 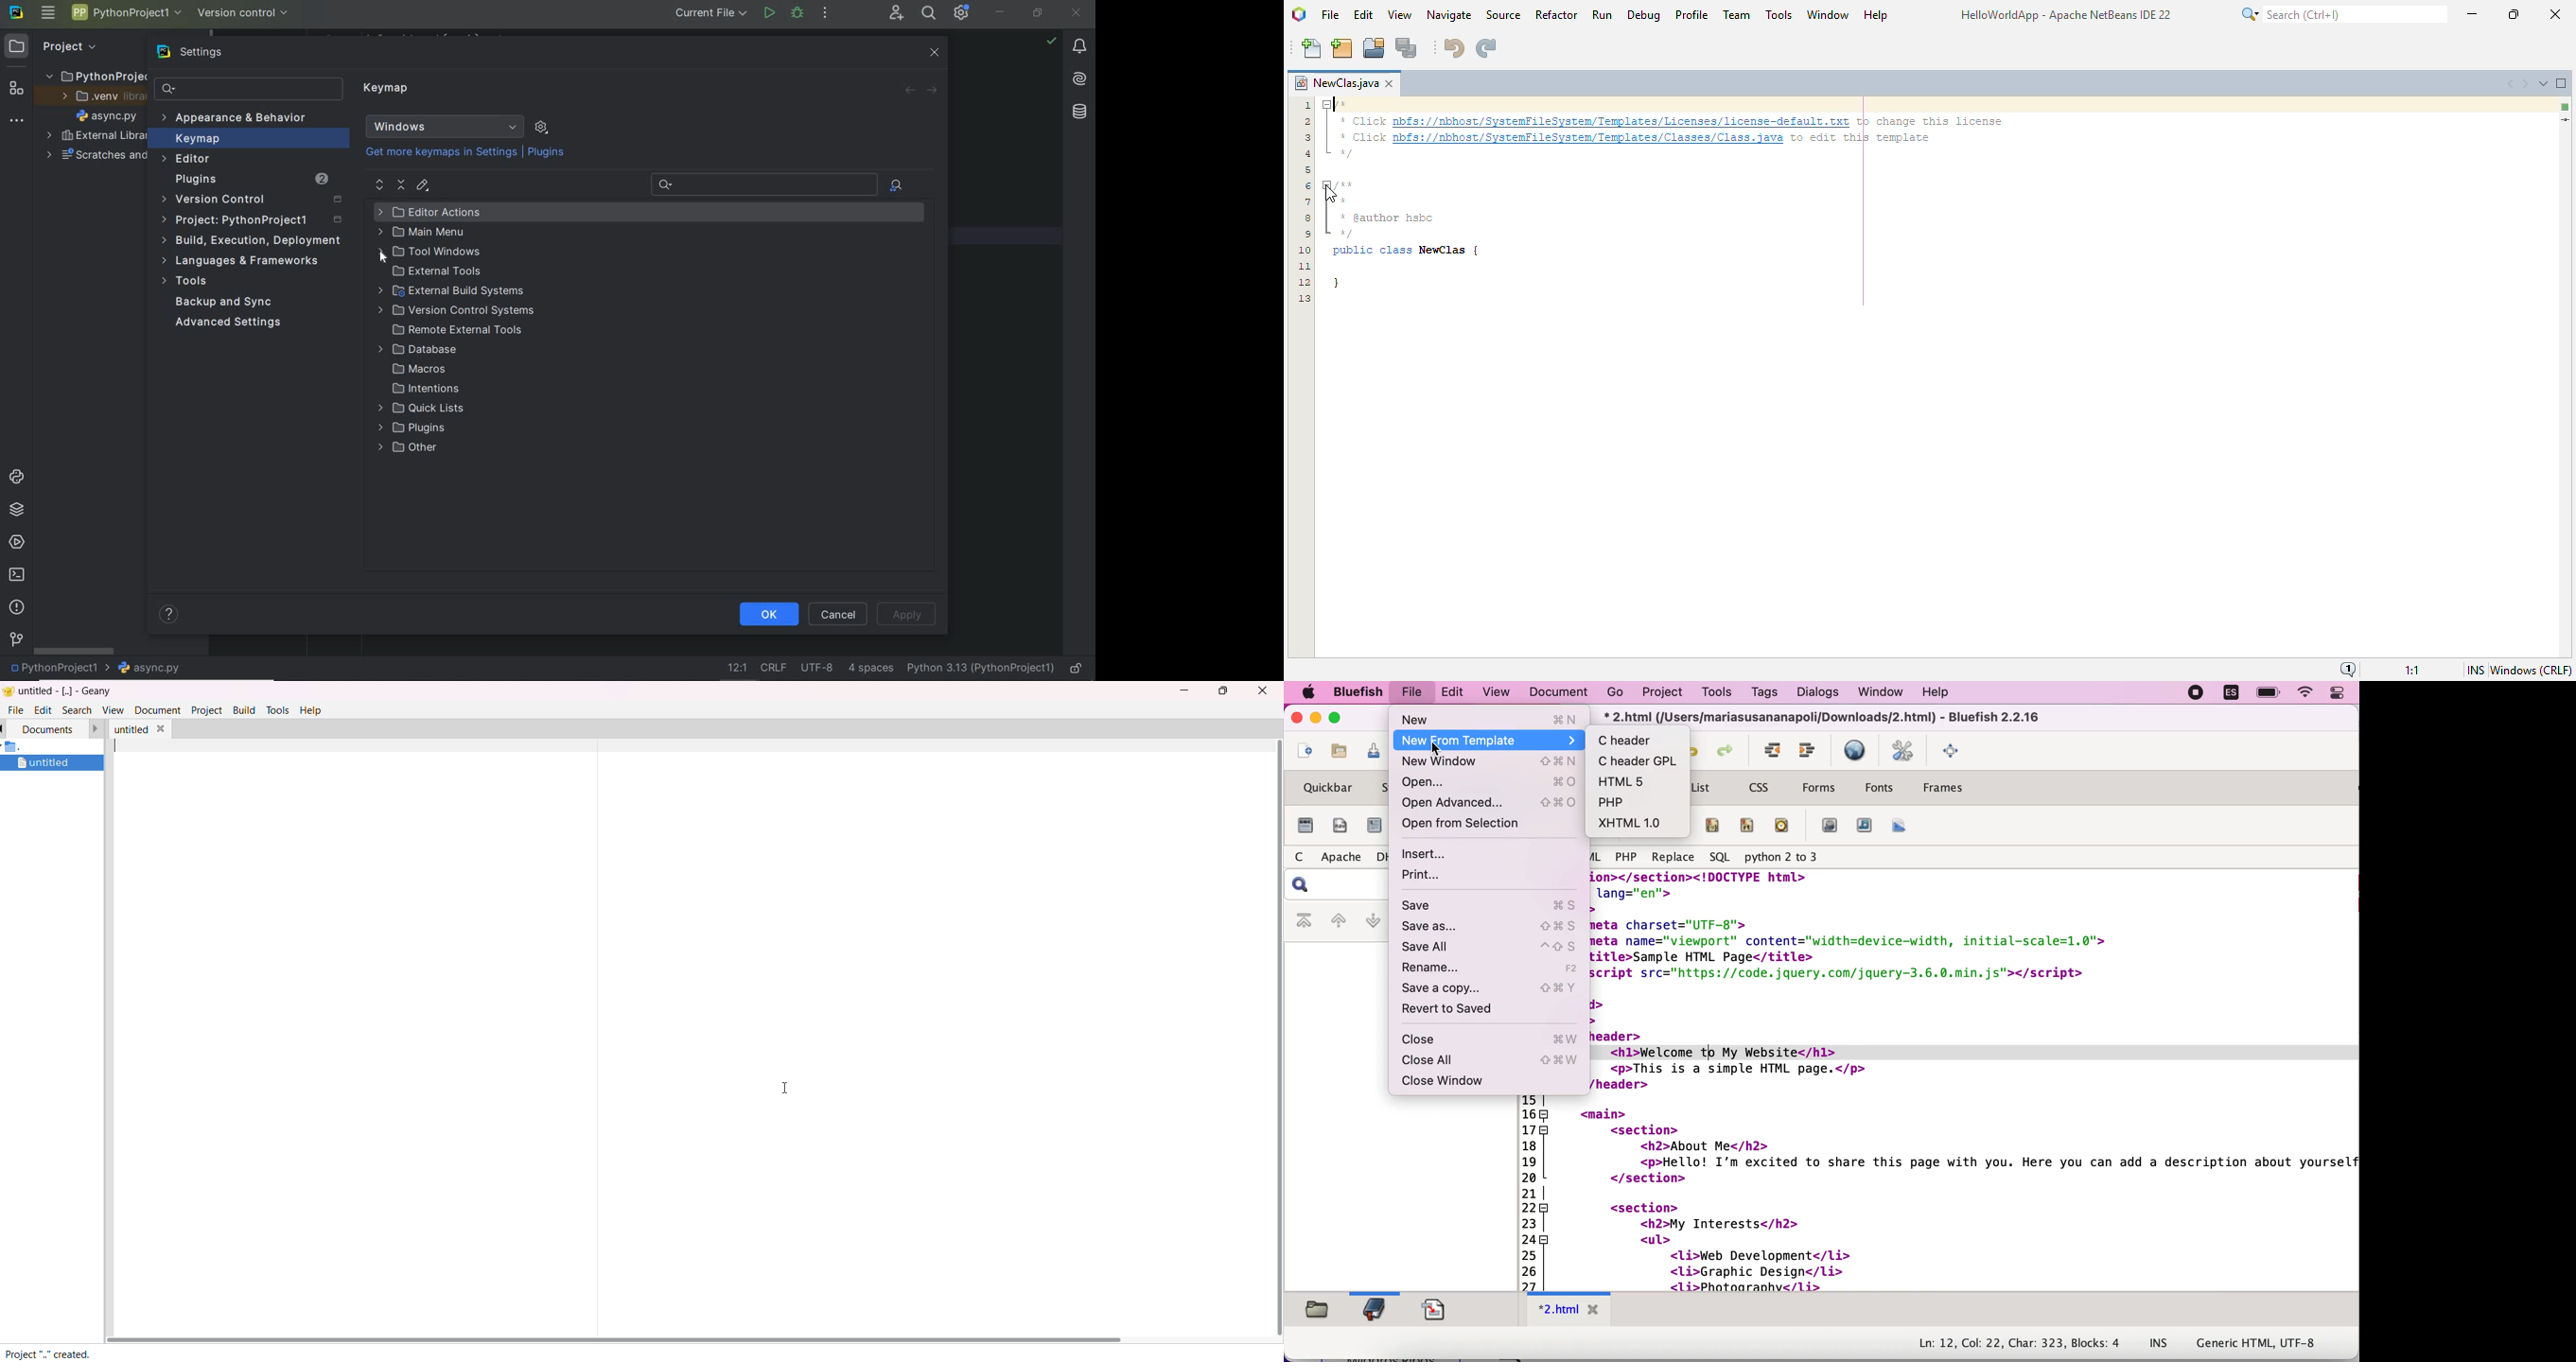 What do you see at coordinates (1491, 718) in the screenshot?
I see `new` at bounding box center [1491, 718].